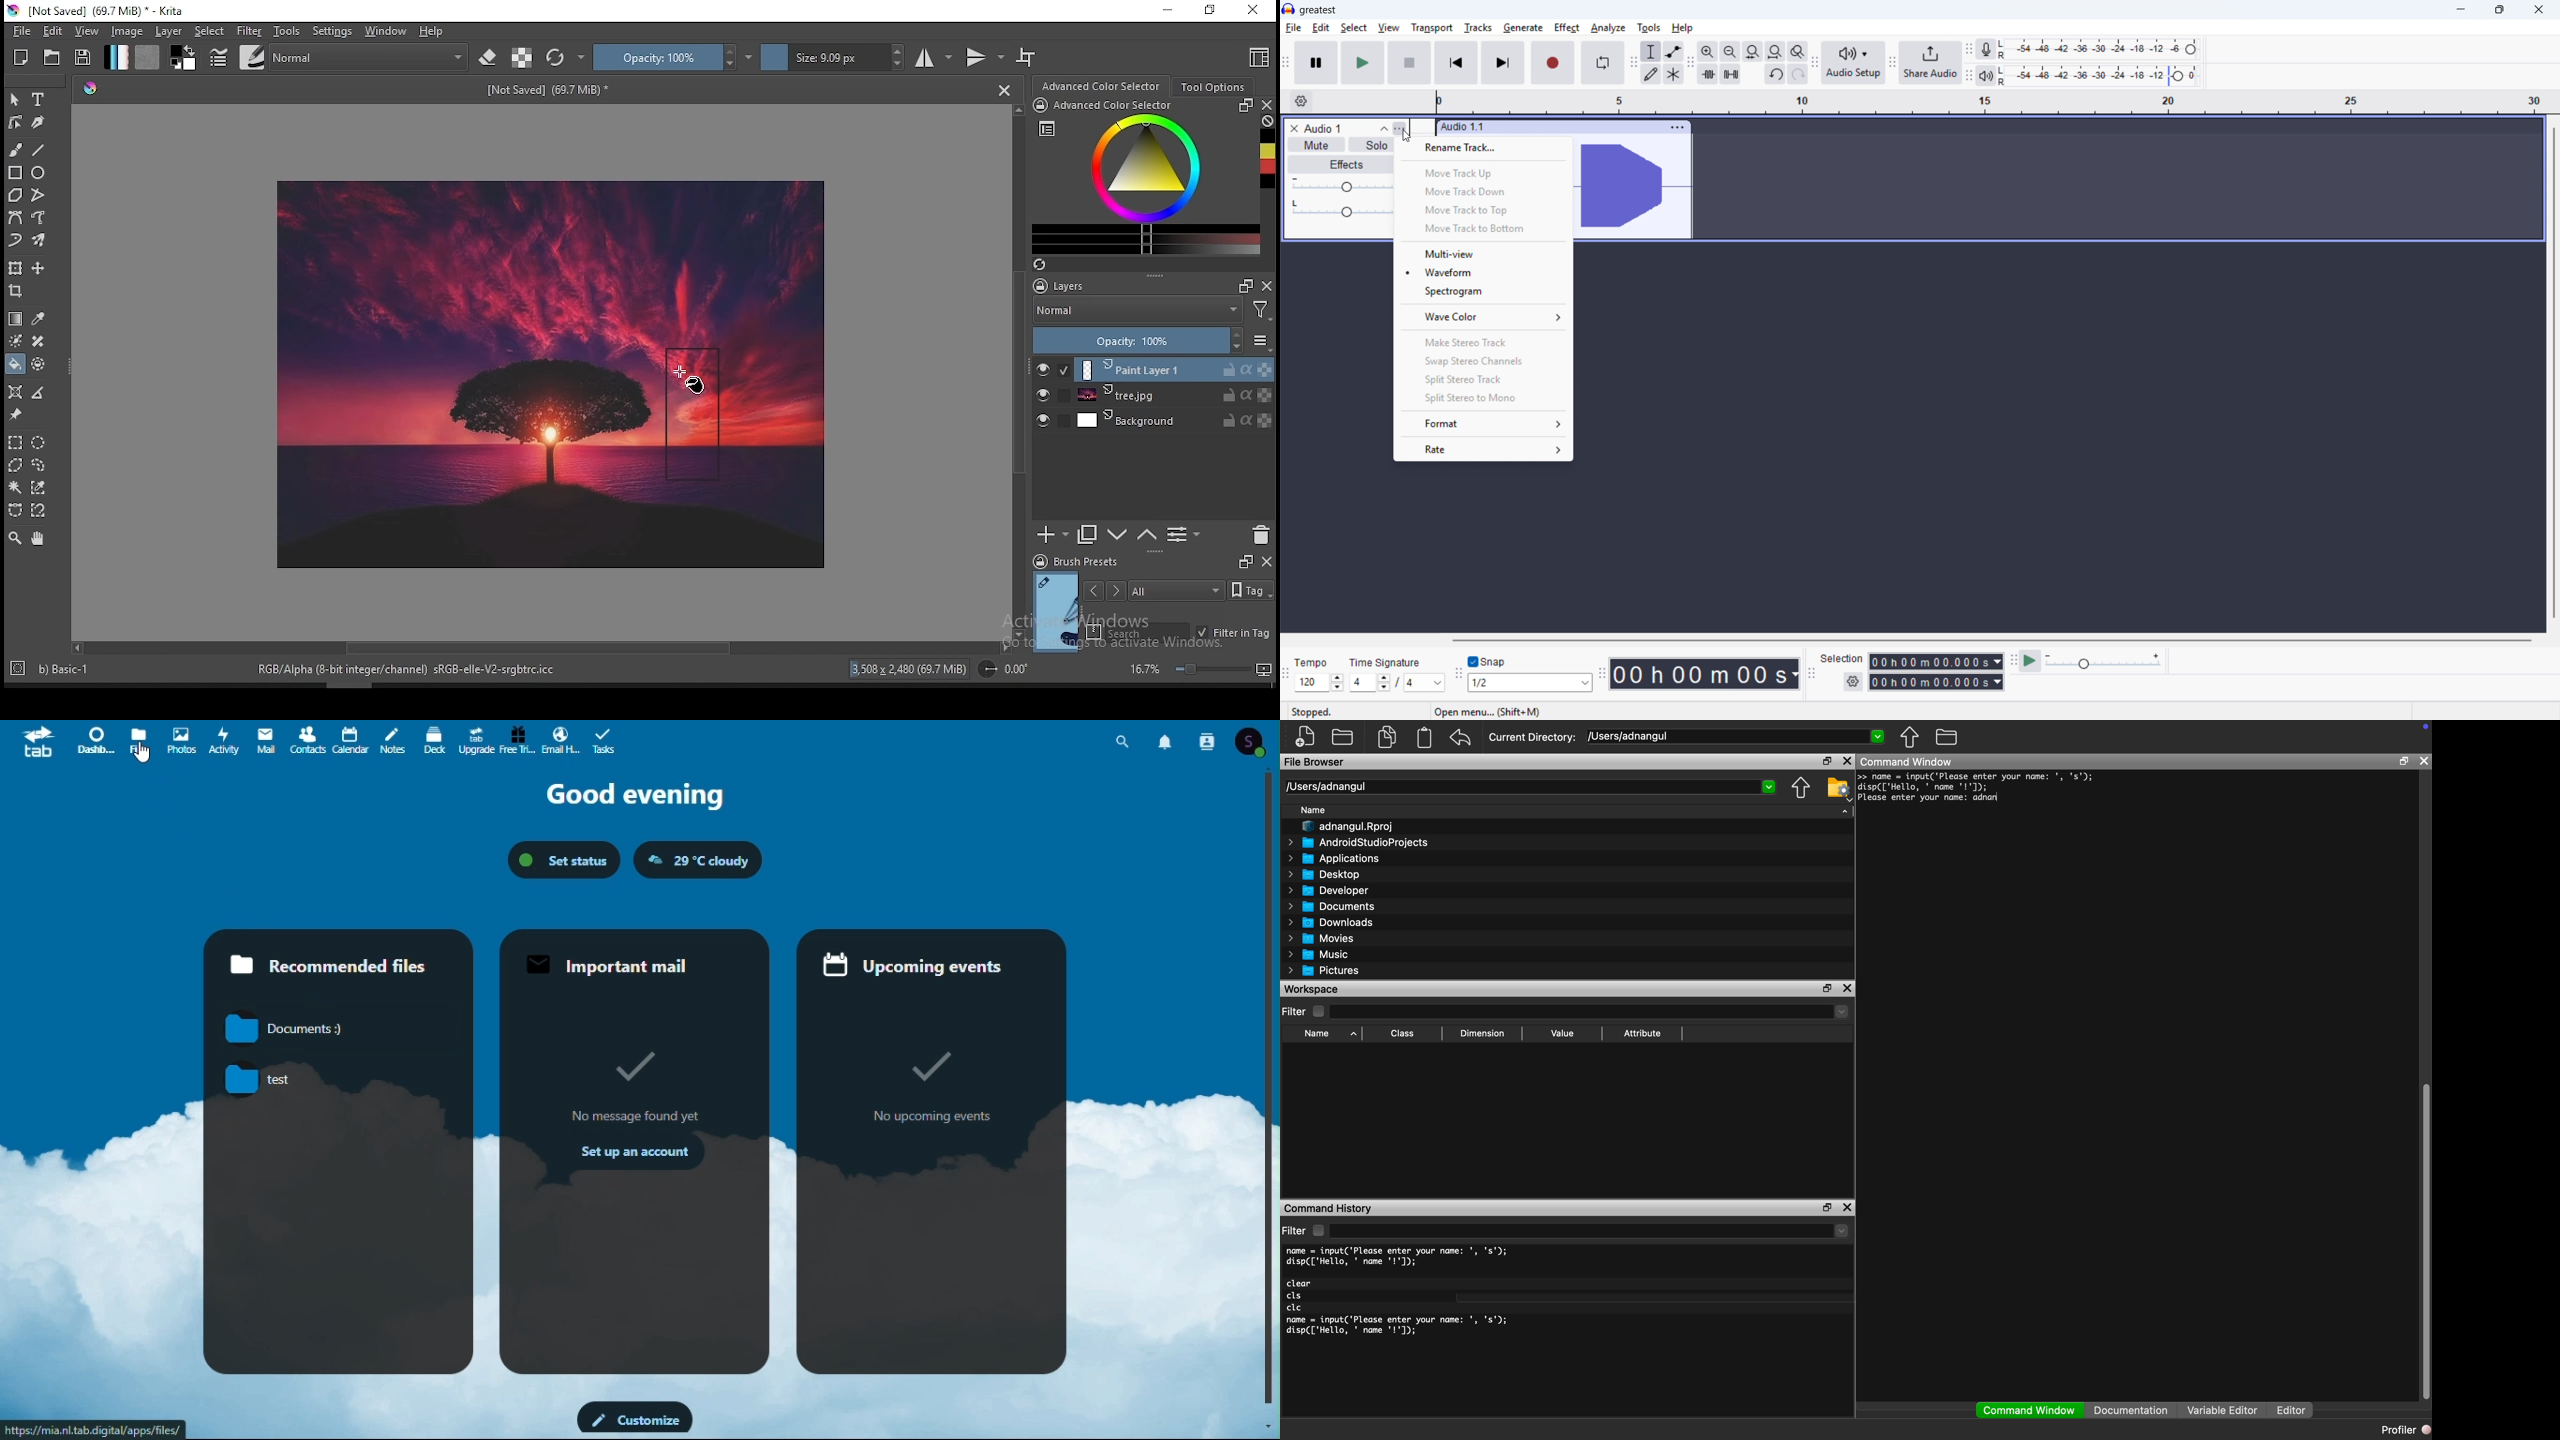 This screenshot has width=2576, height=1456. I want to click on adnangul.Rproj, so click(1349, 827).